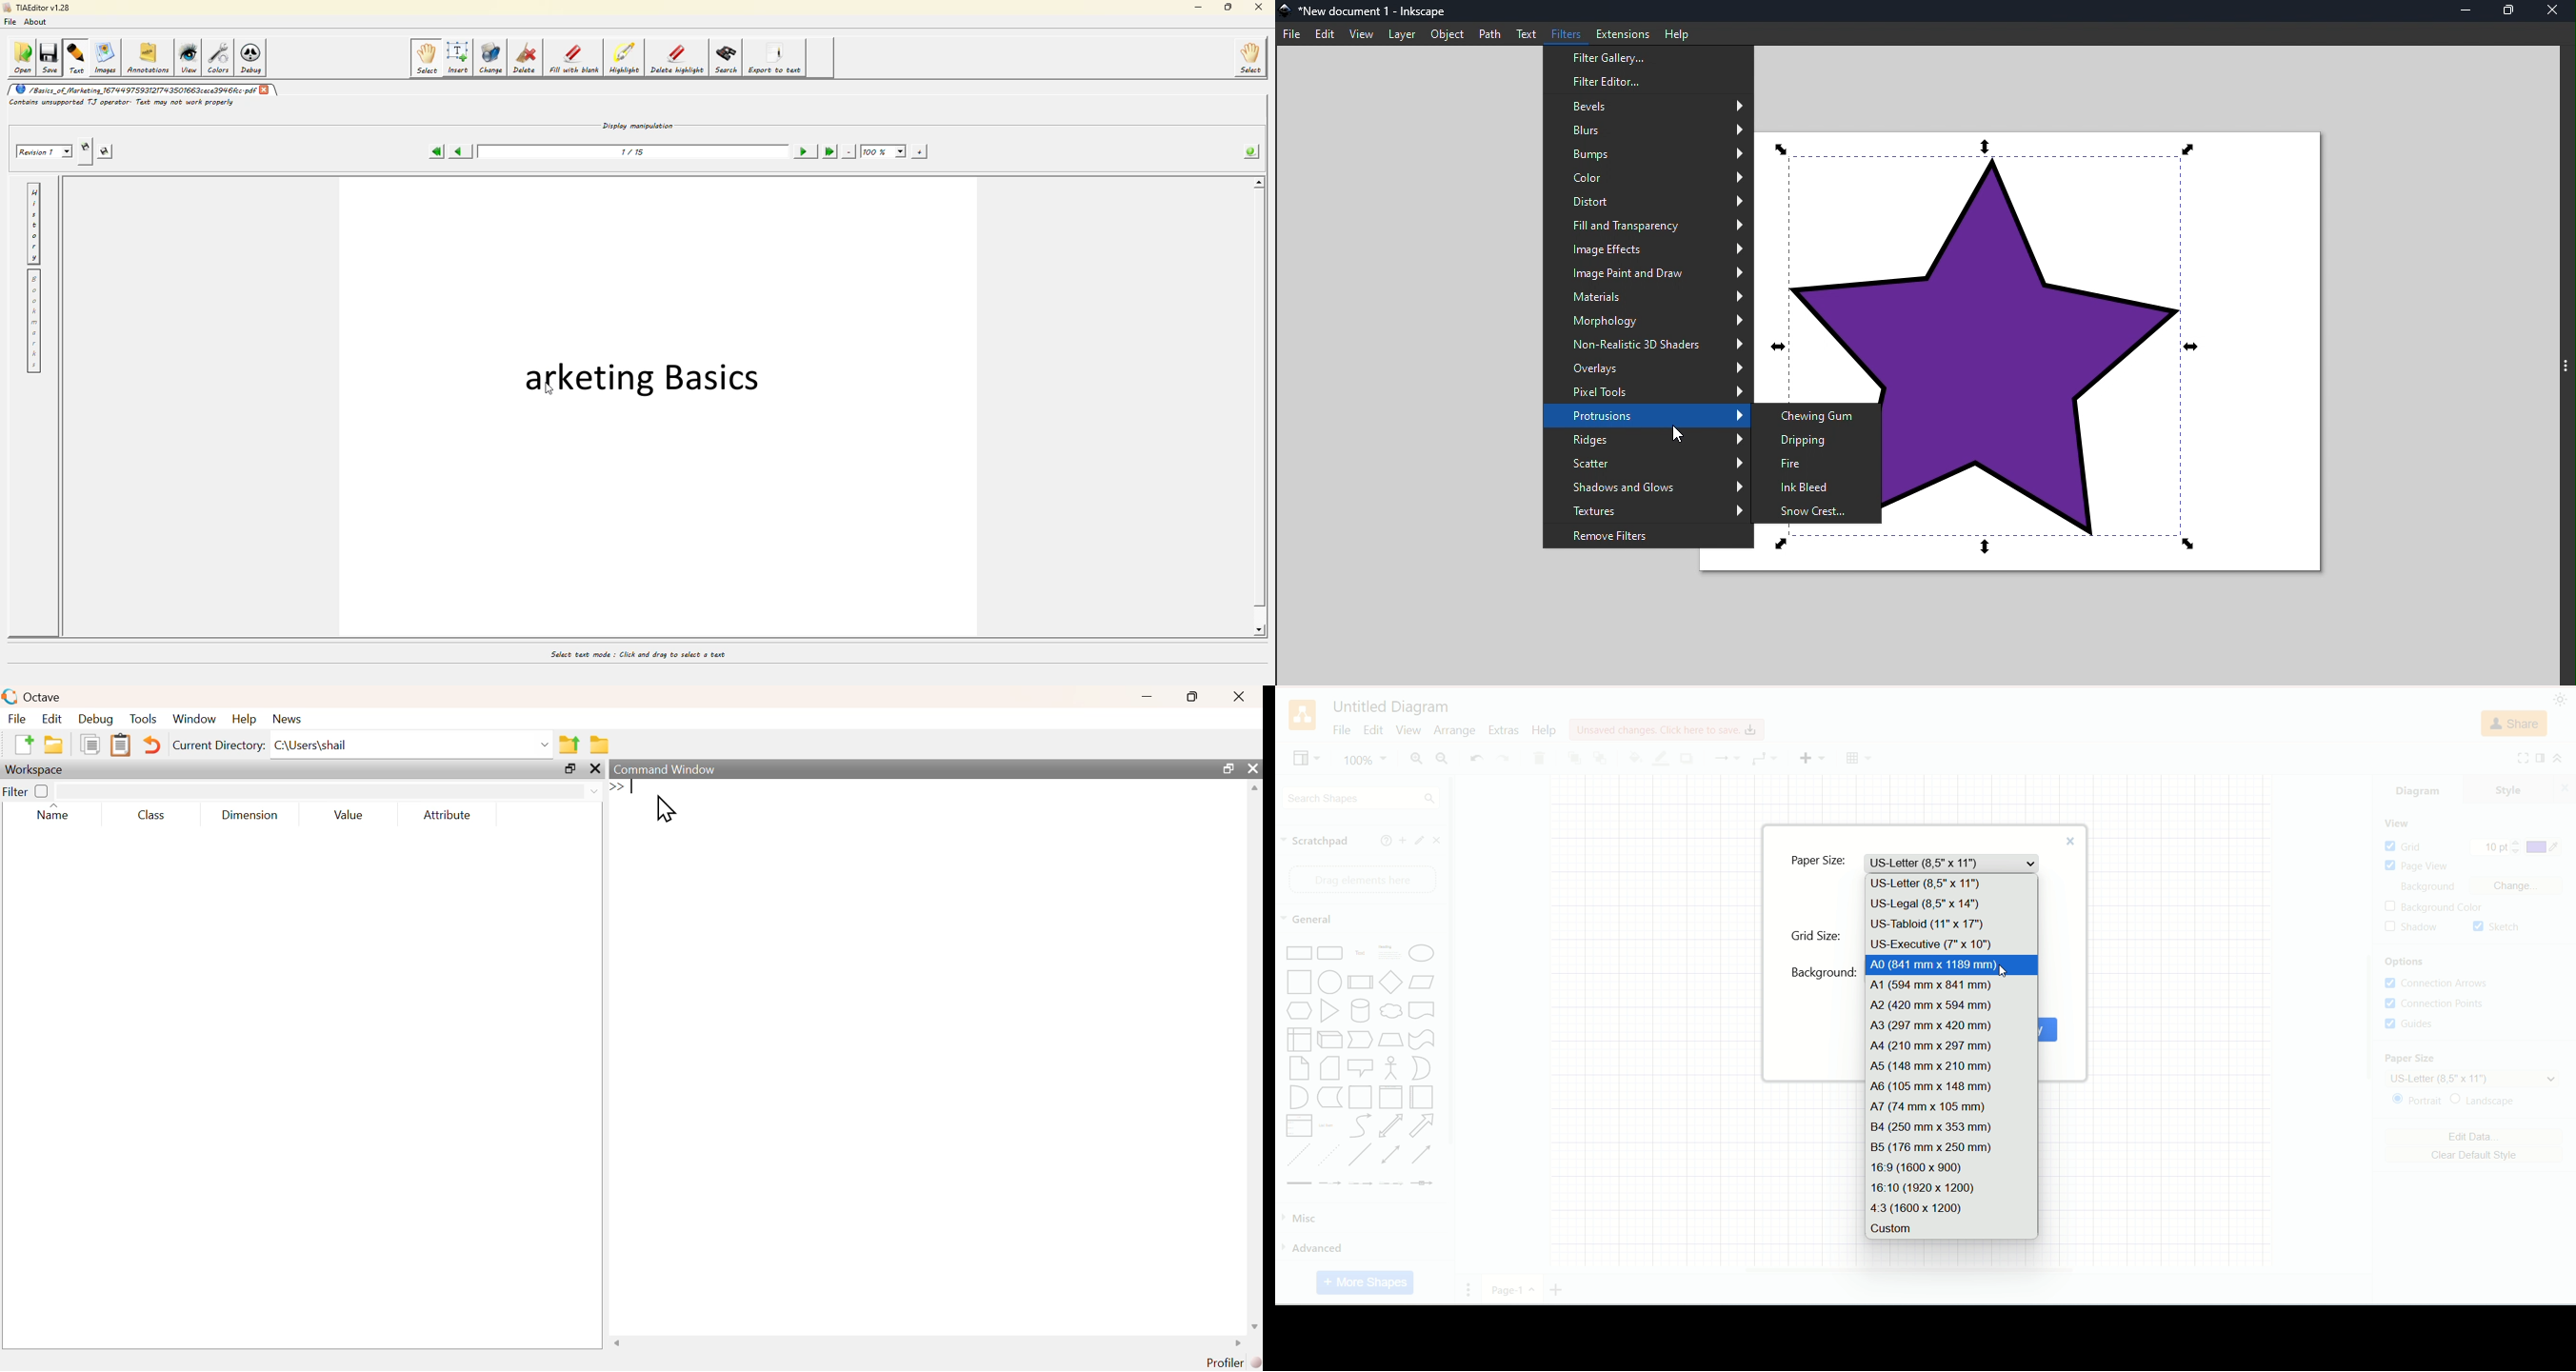  I want to click on Close, so click(1239, 697).